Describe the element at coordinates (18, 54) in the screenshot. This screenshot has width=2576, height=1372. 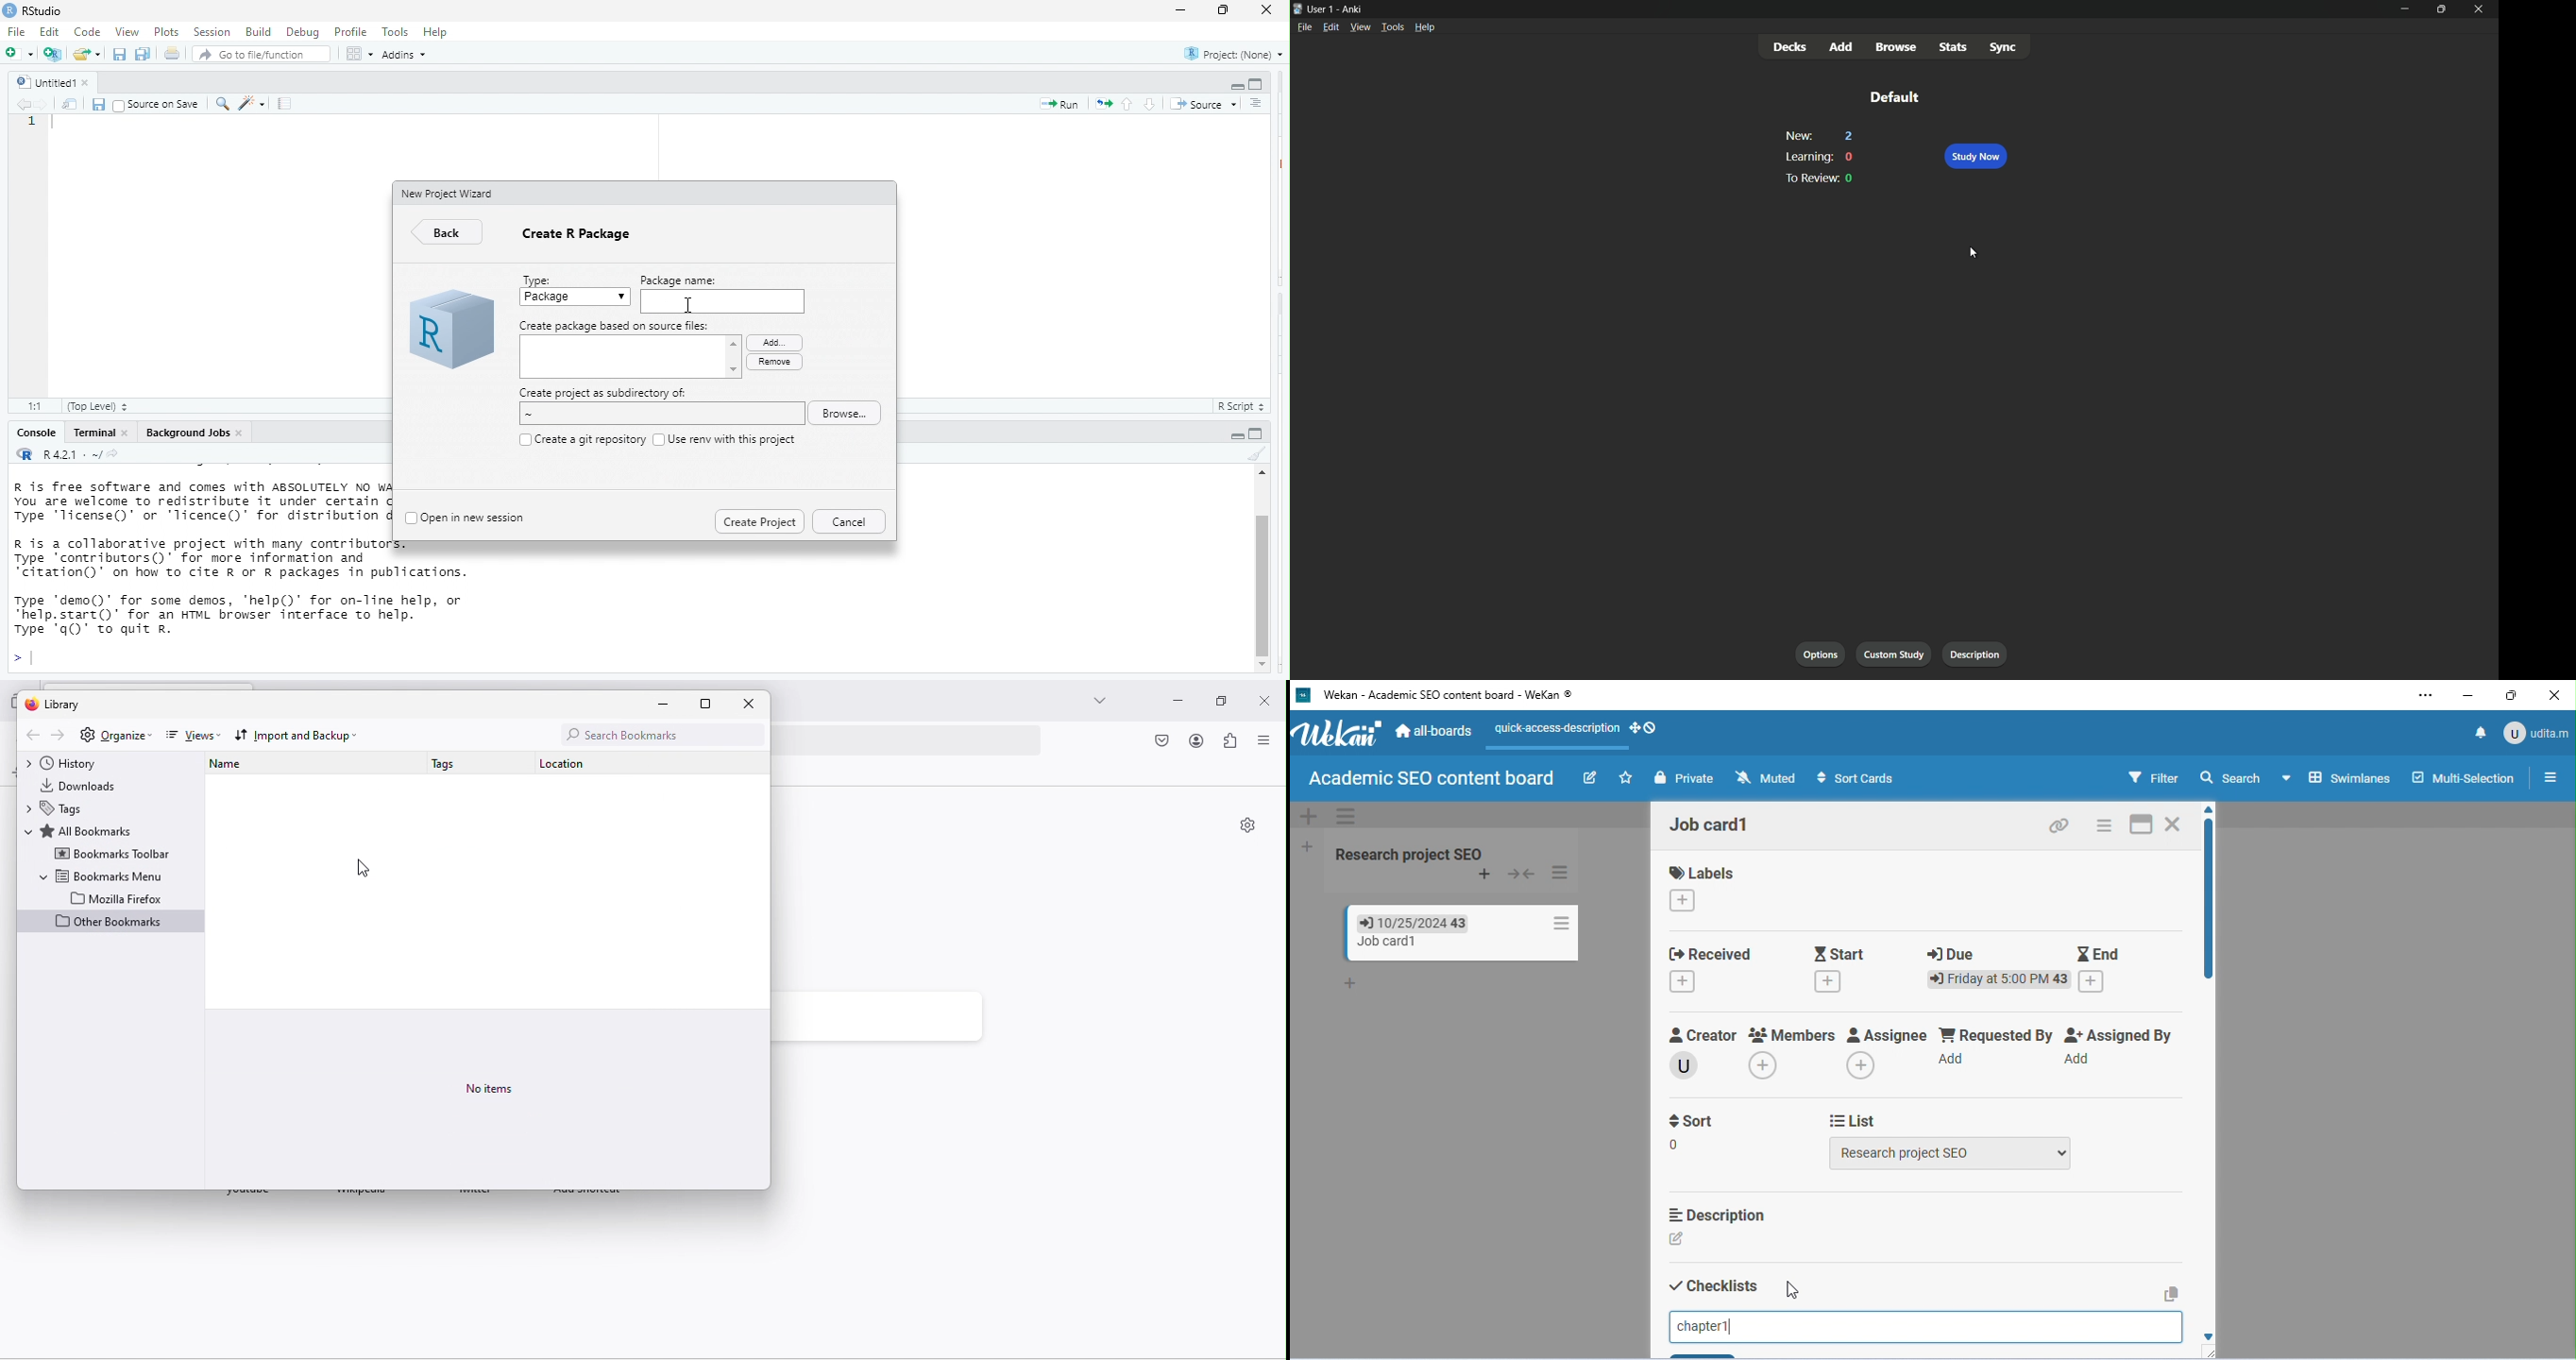
I see `new file` at that location.